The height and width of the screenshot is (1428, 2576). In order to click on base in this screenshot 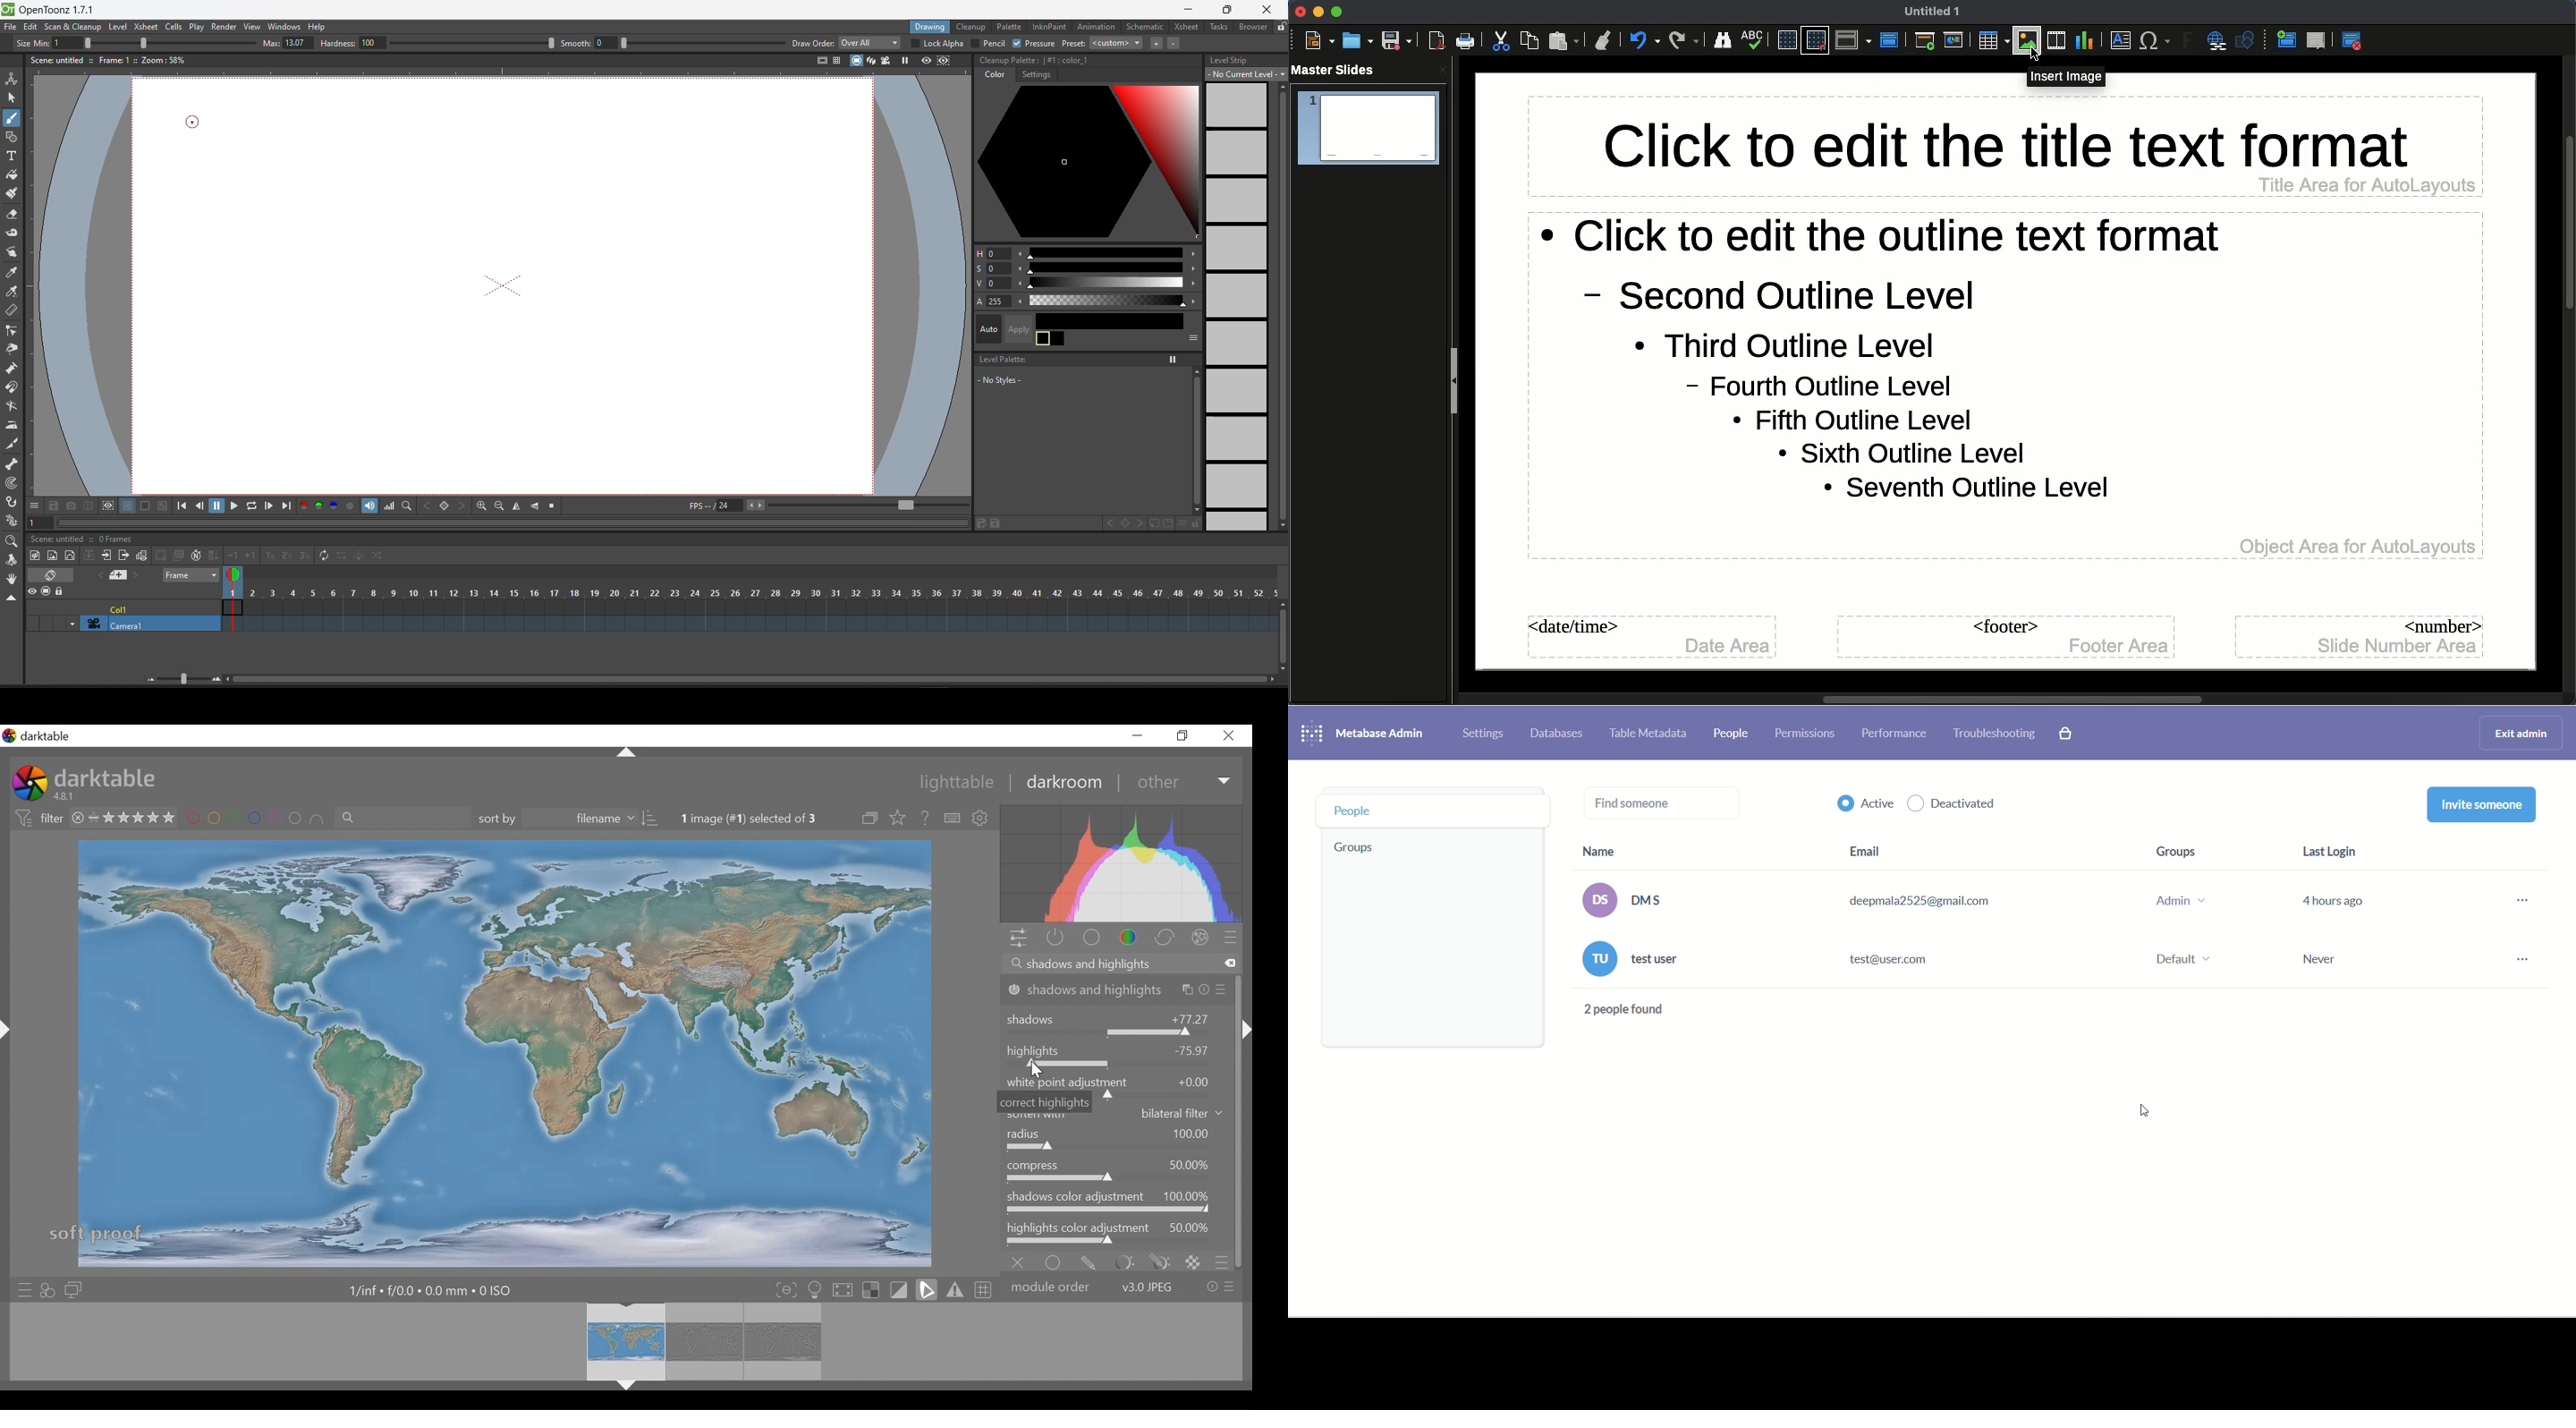, I will do `click(1091, 937)`.